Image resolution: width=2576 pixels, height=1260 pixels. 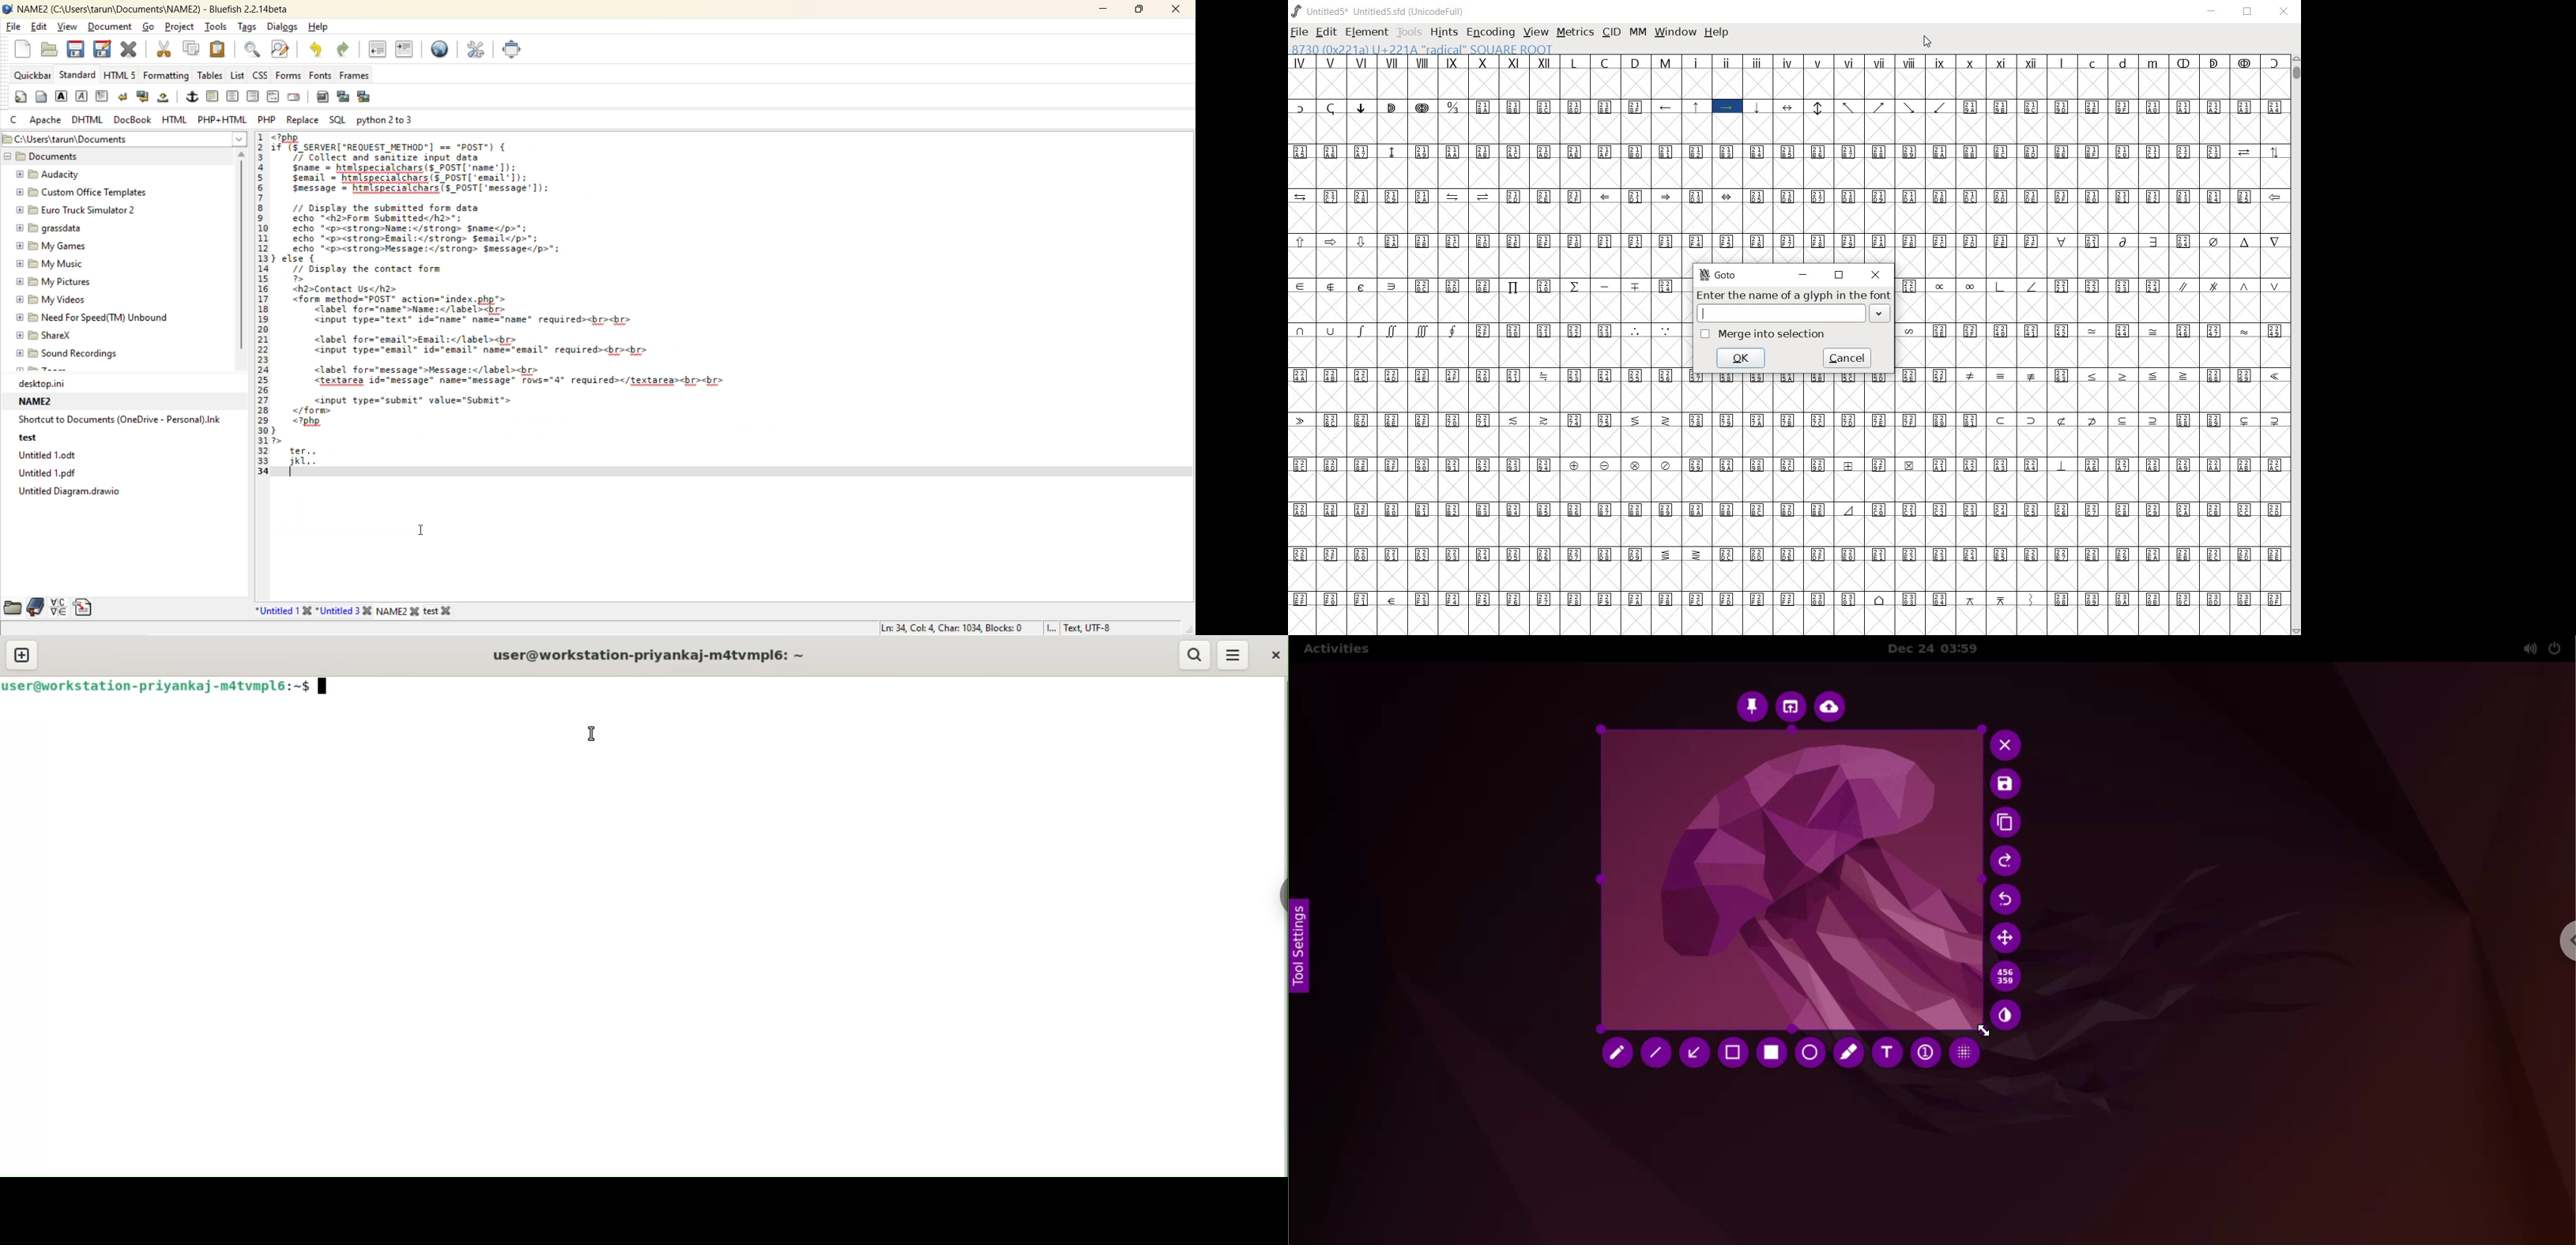 I want to click on Untitled 1.pdf, so click(x=57, y=473).